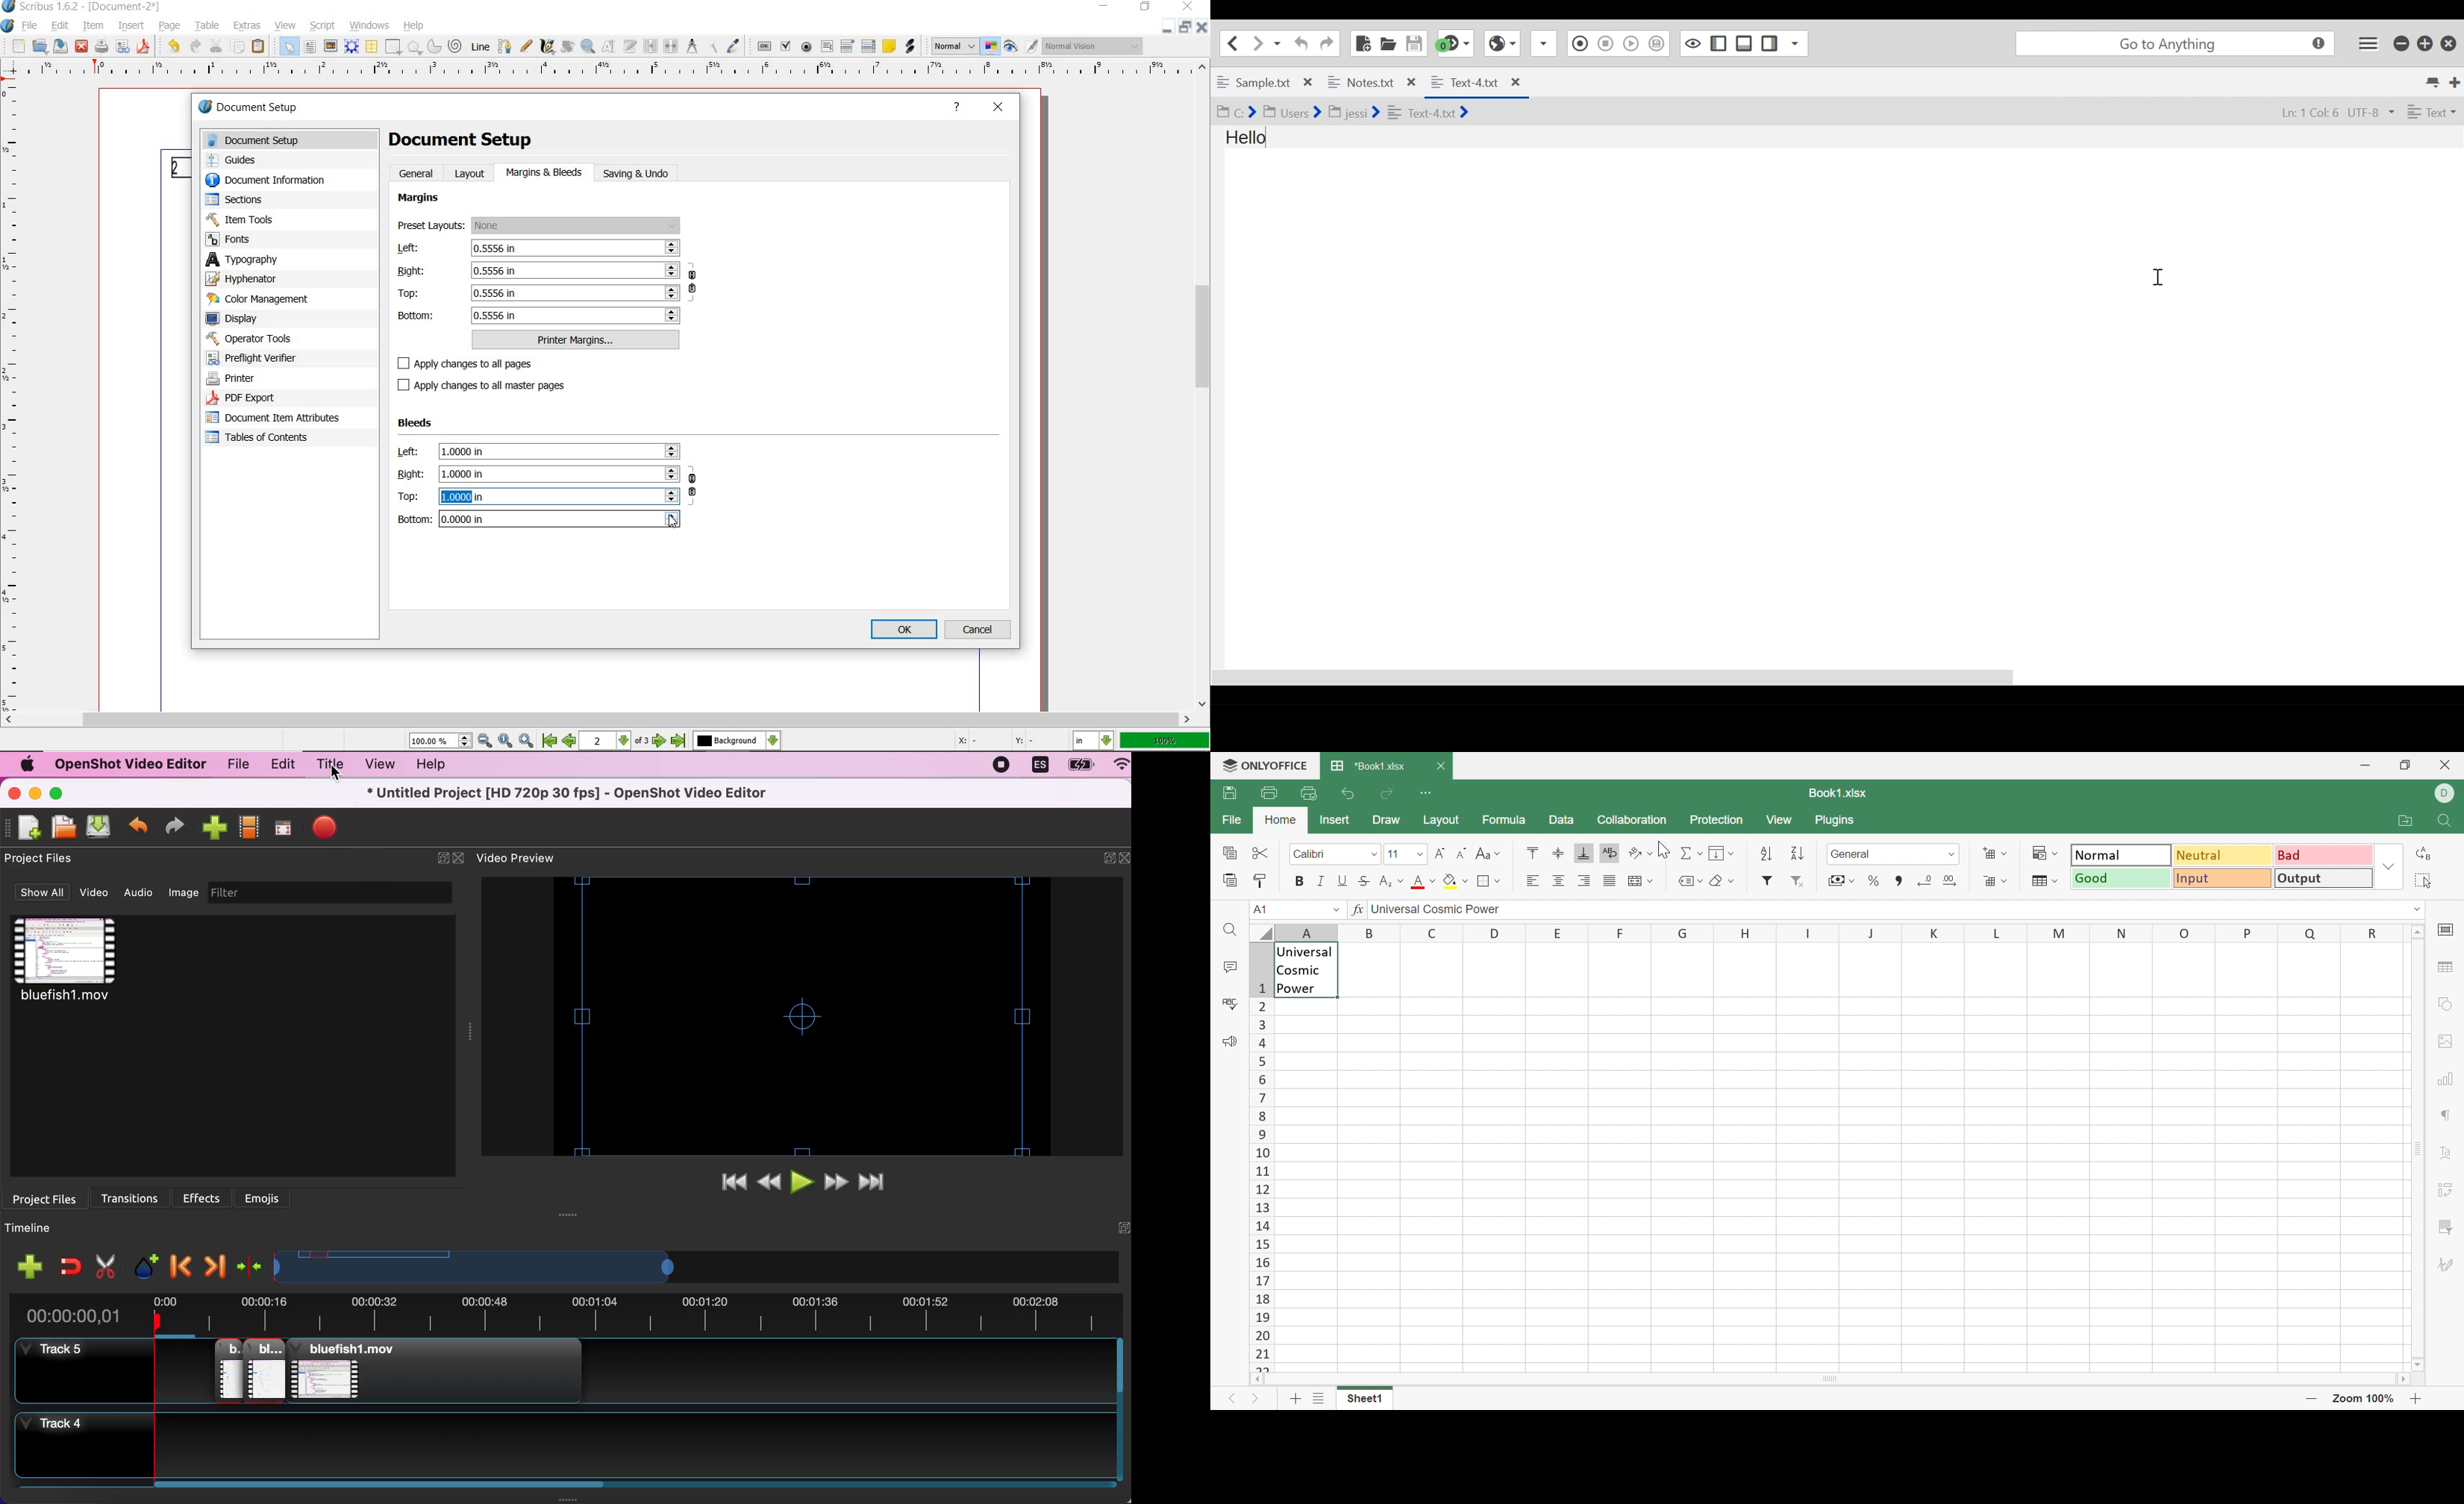 The image size is (2464, 1512). I want to click on Toggle focus mode, so click(1693, 44).